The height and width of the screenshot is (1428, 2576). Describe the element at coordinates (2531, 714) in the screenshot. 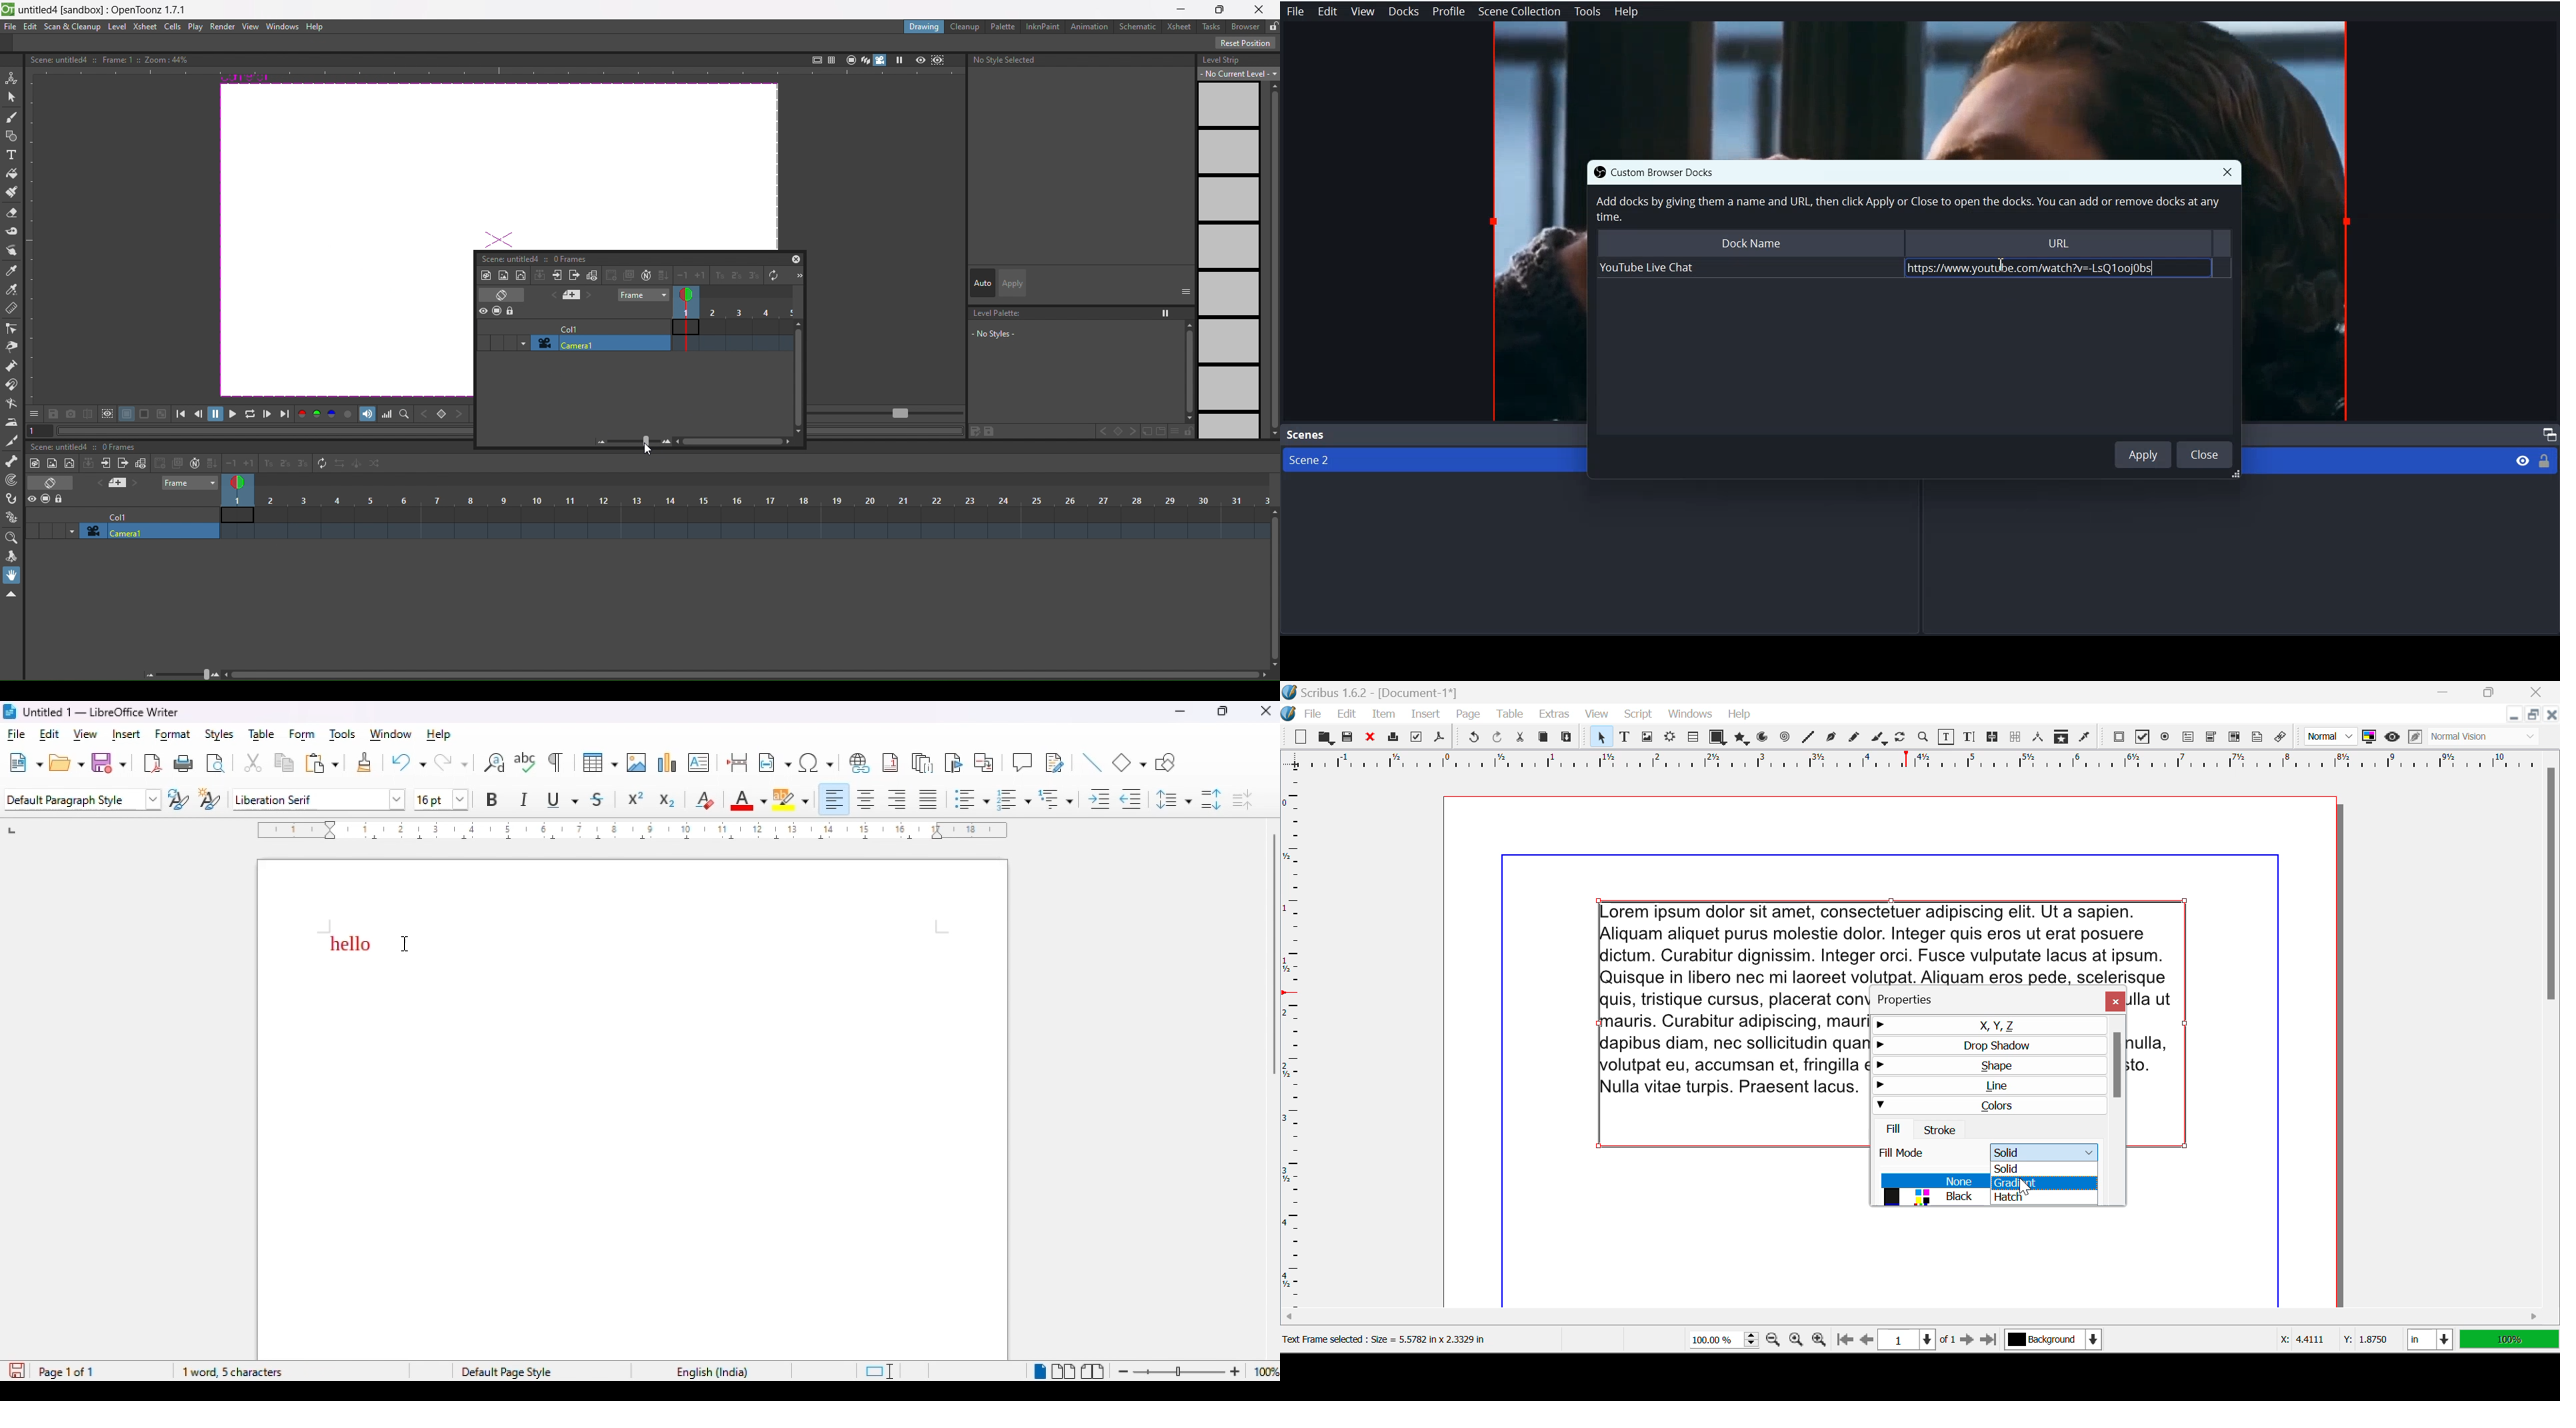

I see `Minimize` at that location.